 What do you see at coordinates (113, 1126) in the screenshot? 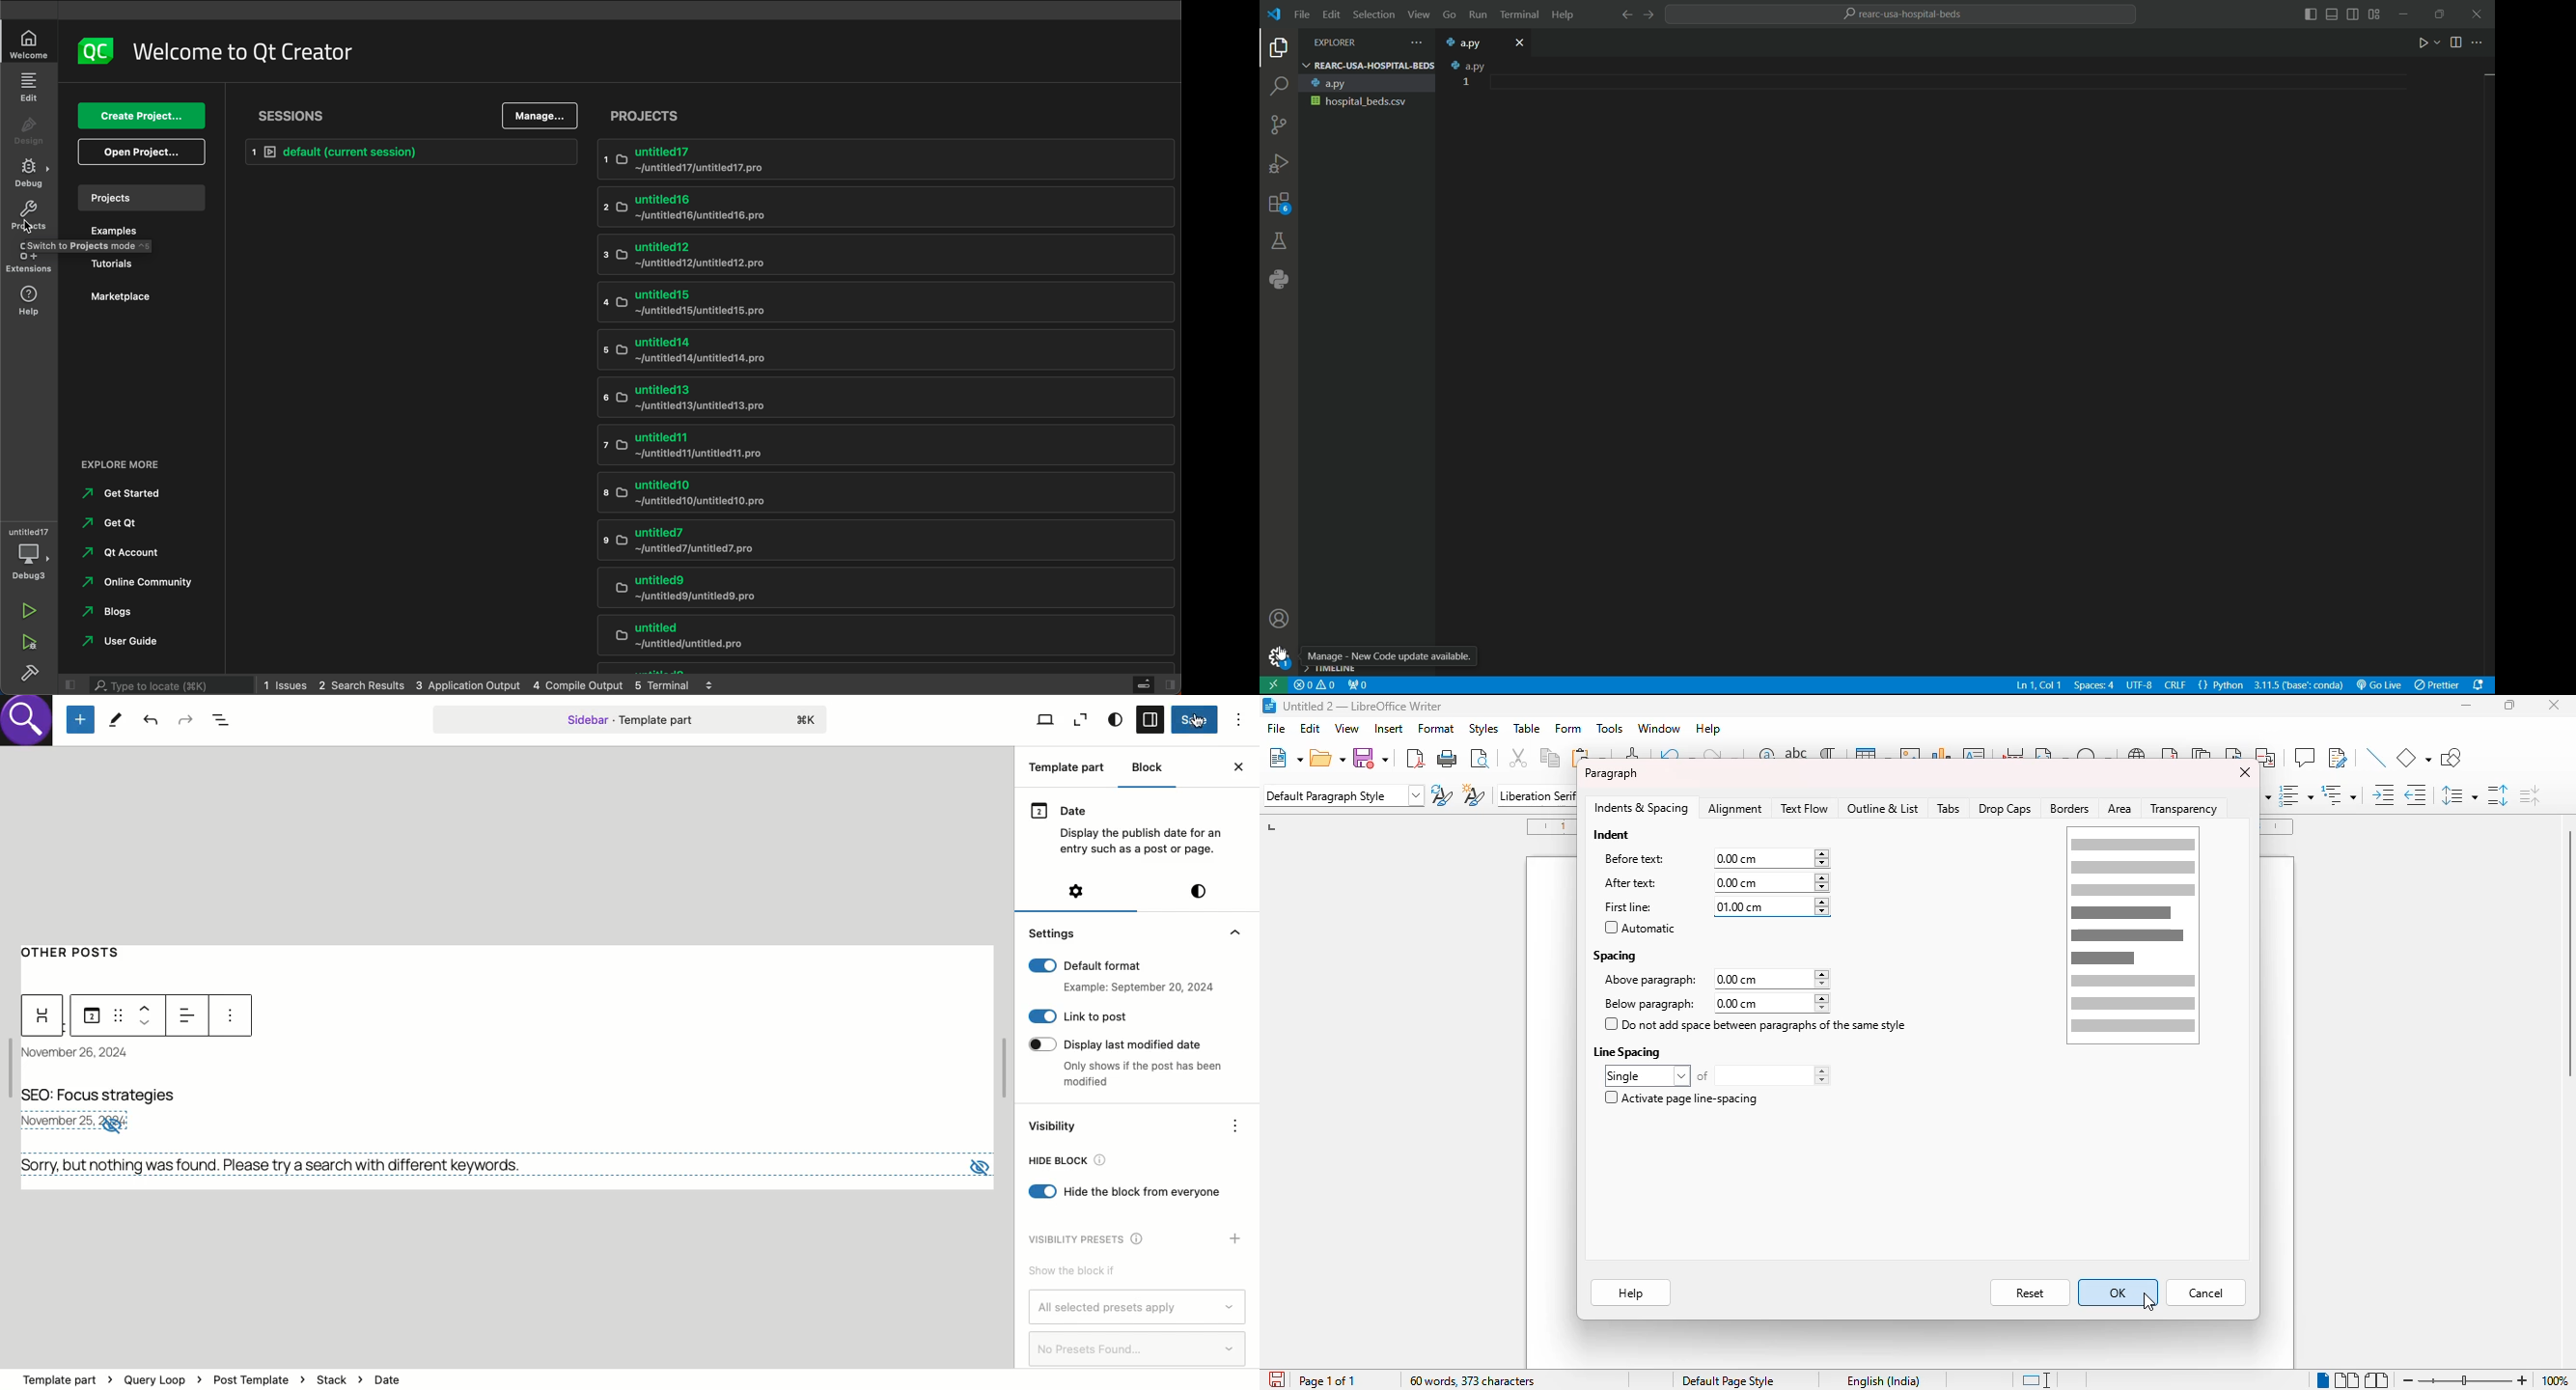
I see `no visibility` at bounding box center [113, 1126].